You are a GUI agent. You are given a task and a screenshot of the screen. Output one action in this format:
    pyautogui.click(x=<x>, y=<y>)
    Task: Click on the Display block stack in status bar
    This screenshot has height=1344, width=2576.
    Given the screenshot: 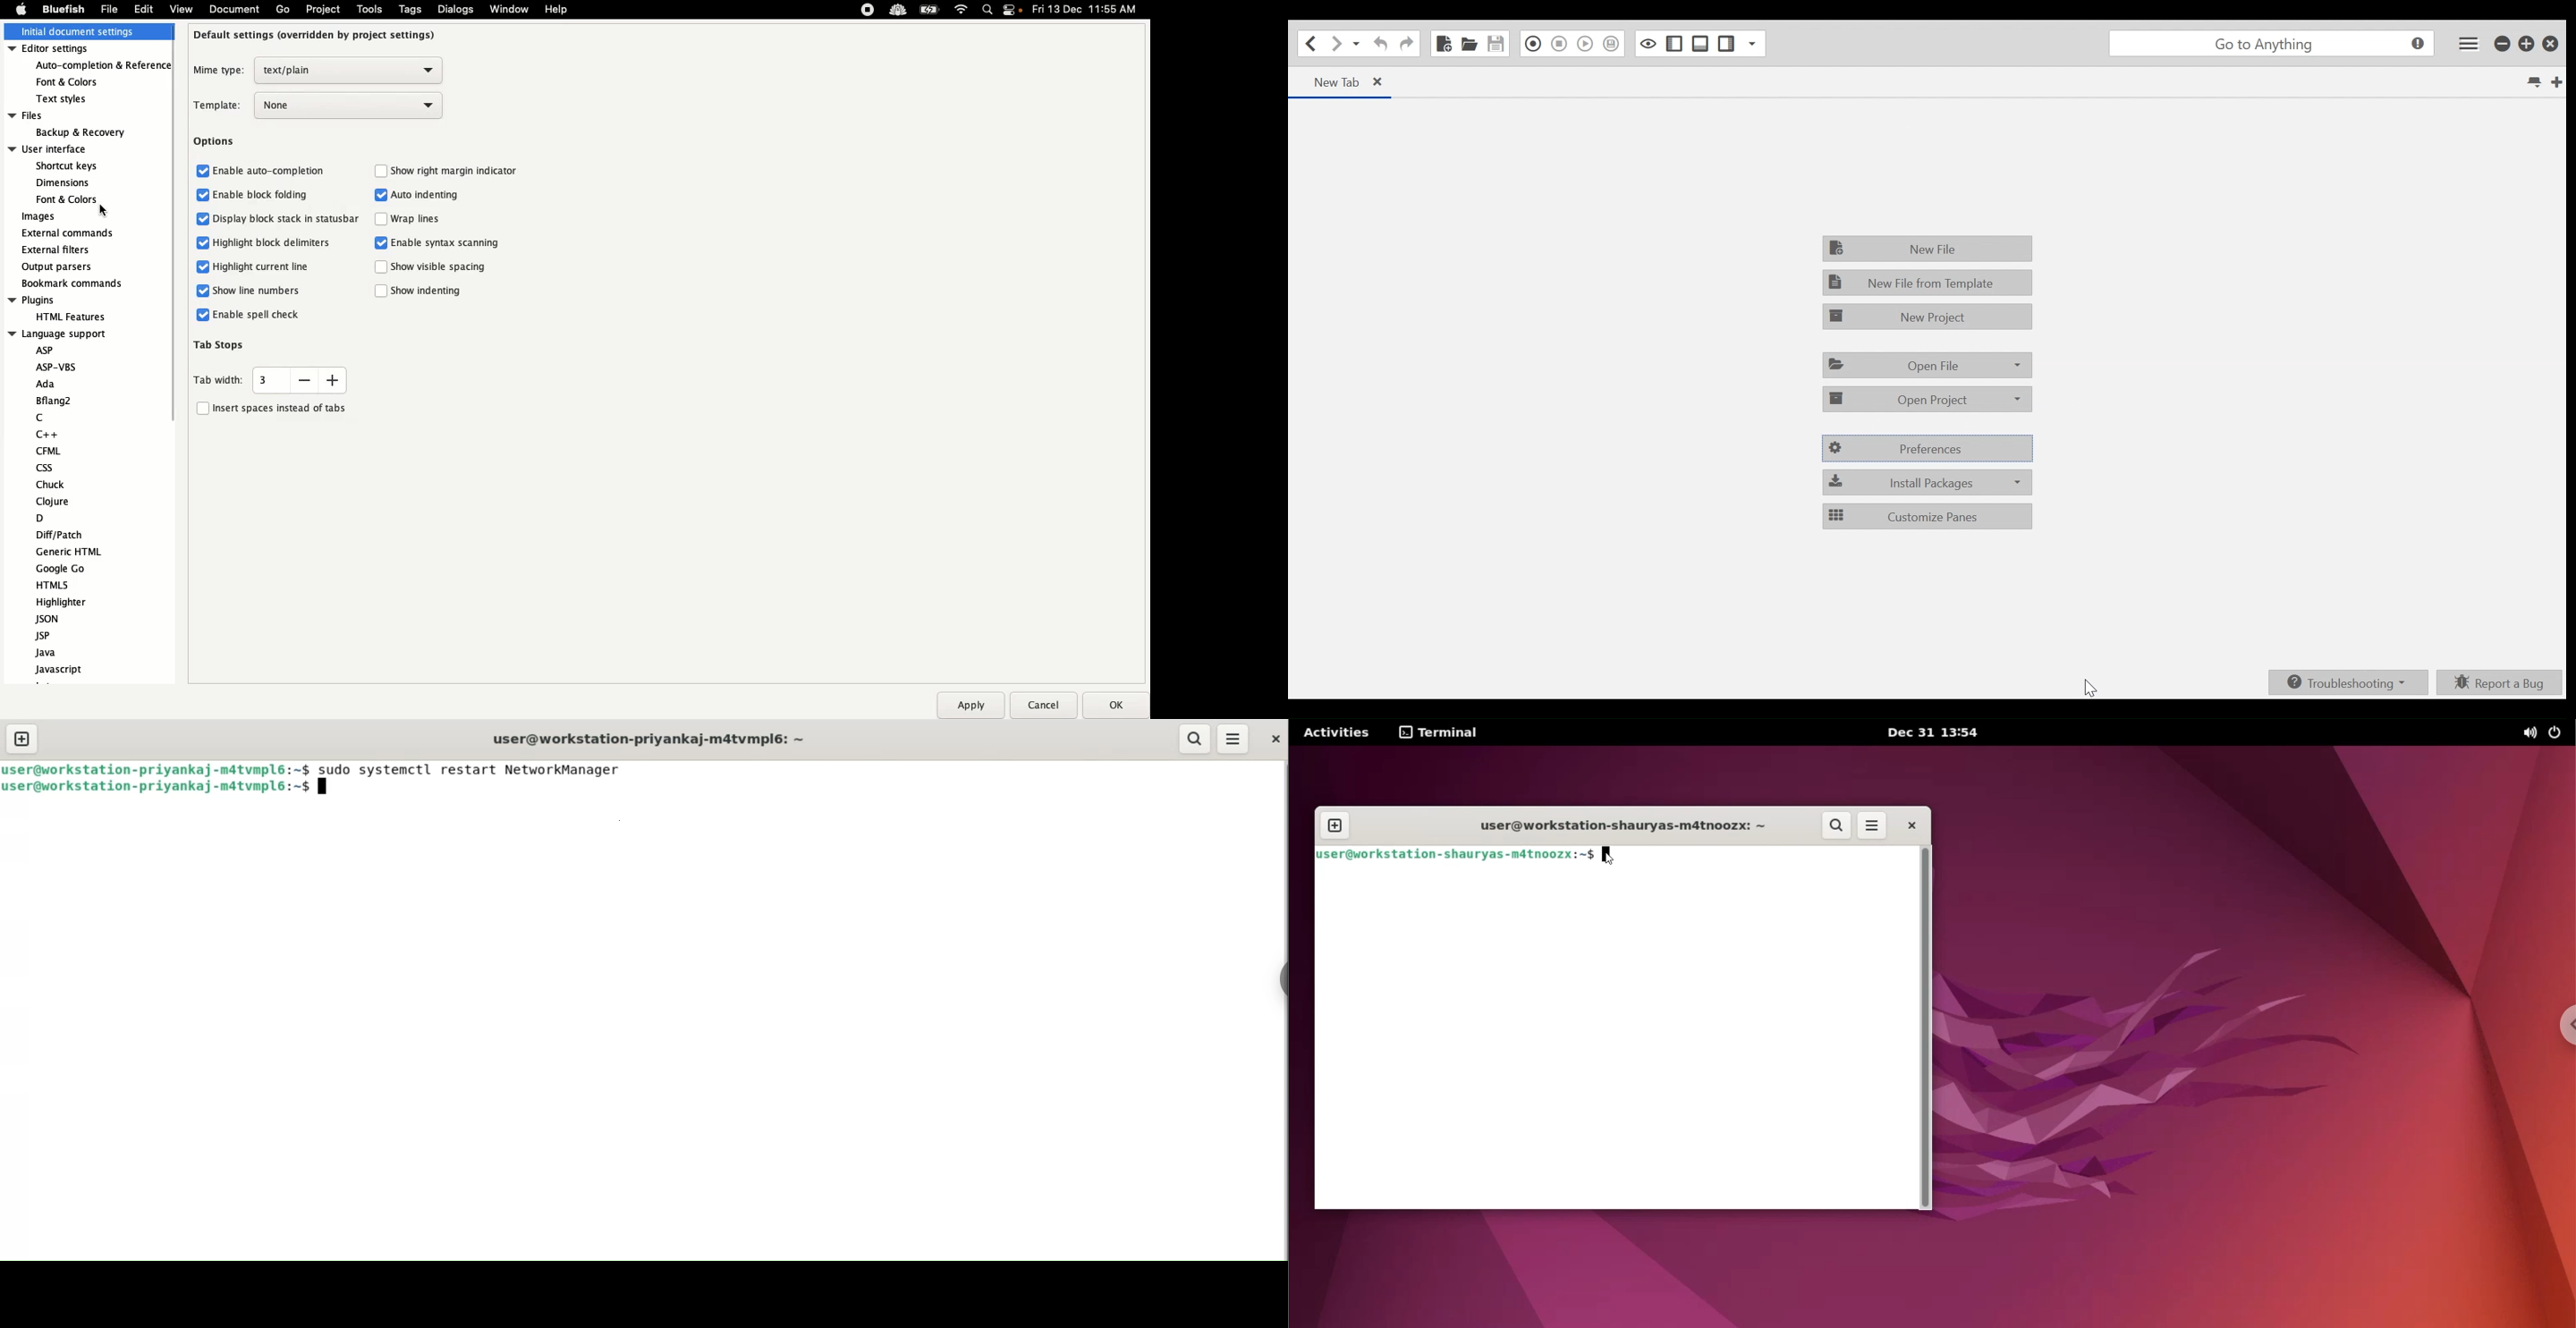 What is the action you would take?
    pyautogui.click(x=279, y=220)
    